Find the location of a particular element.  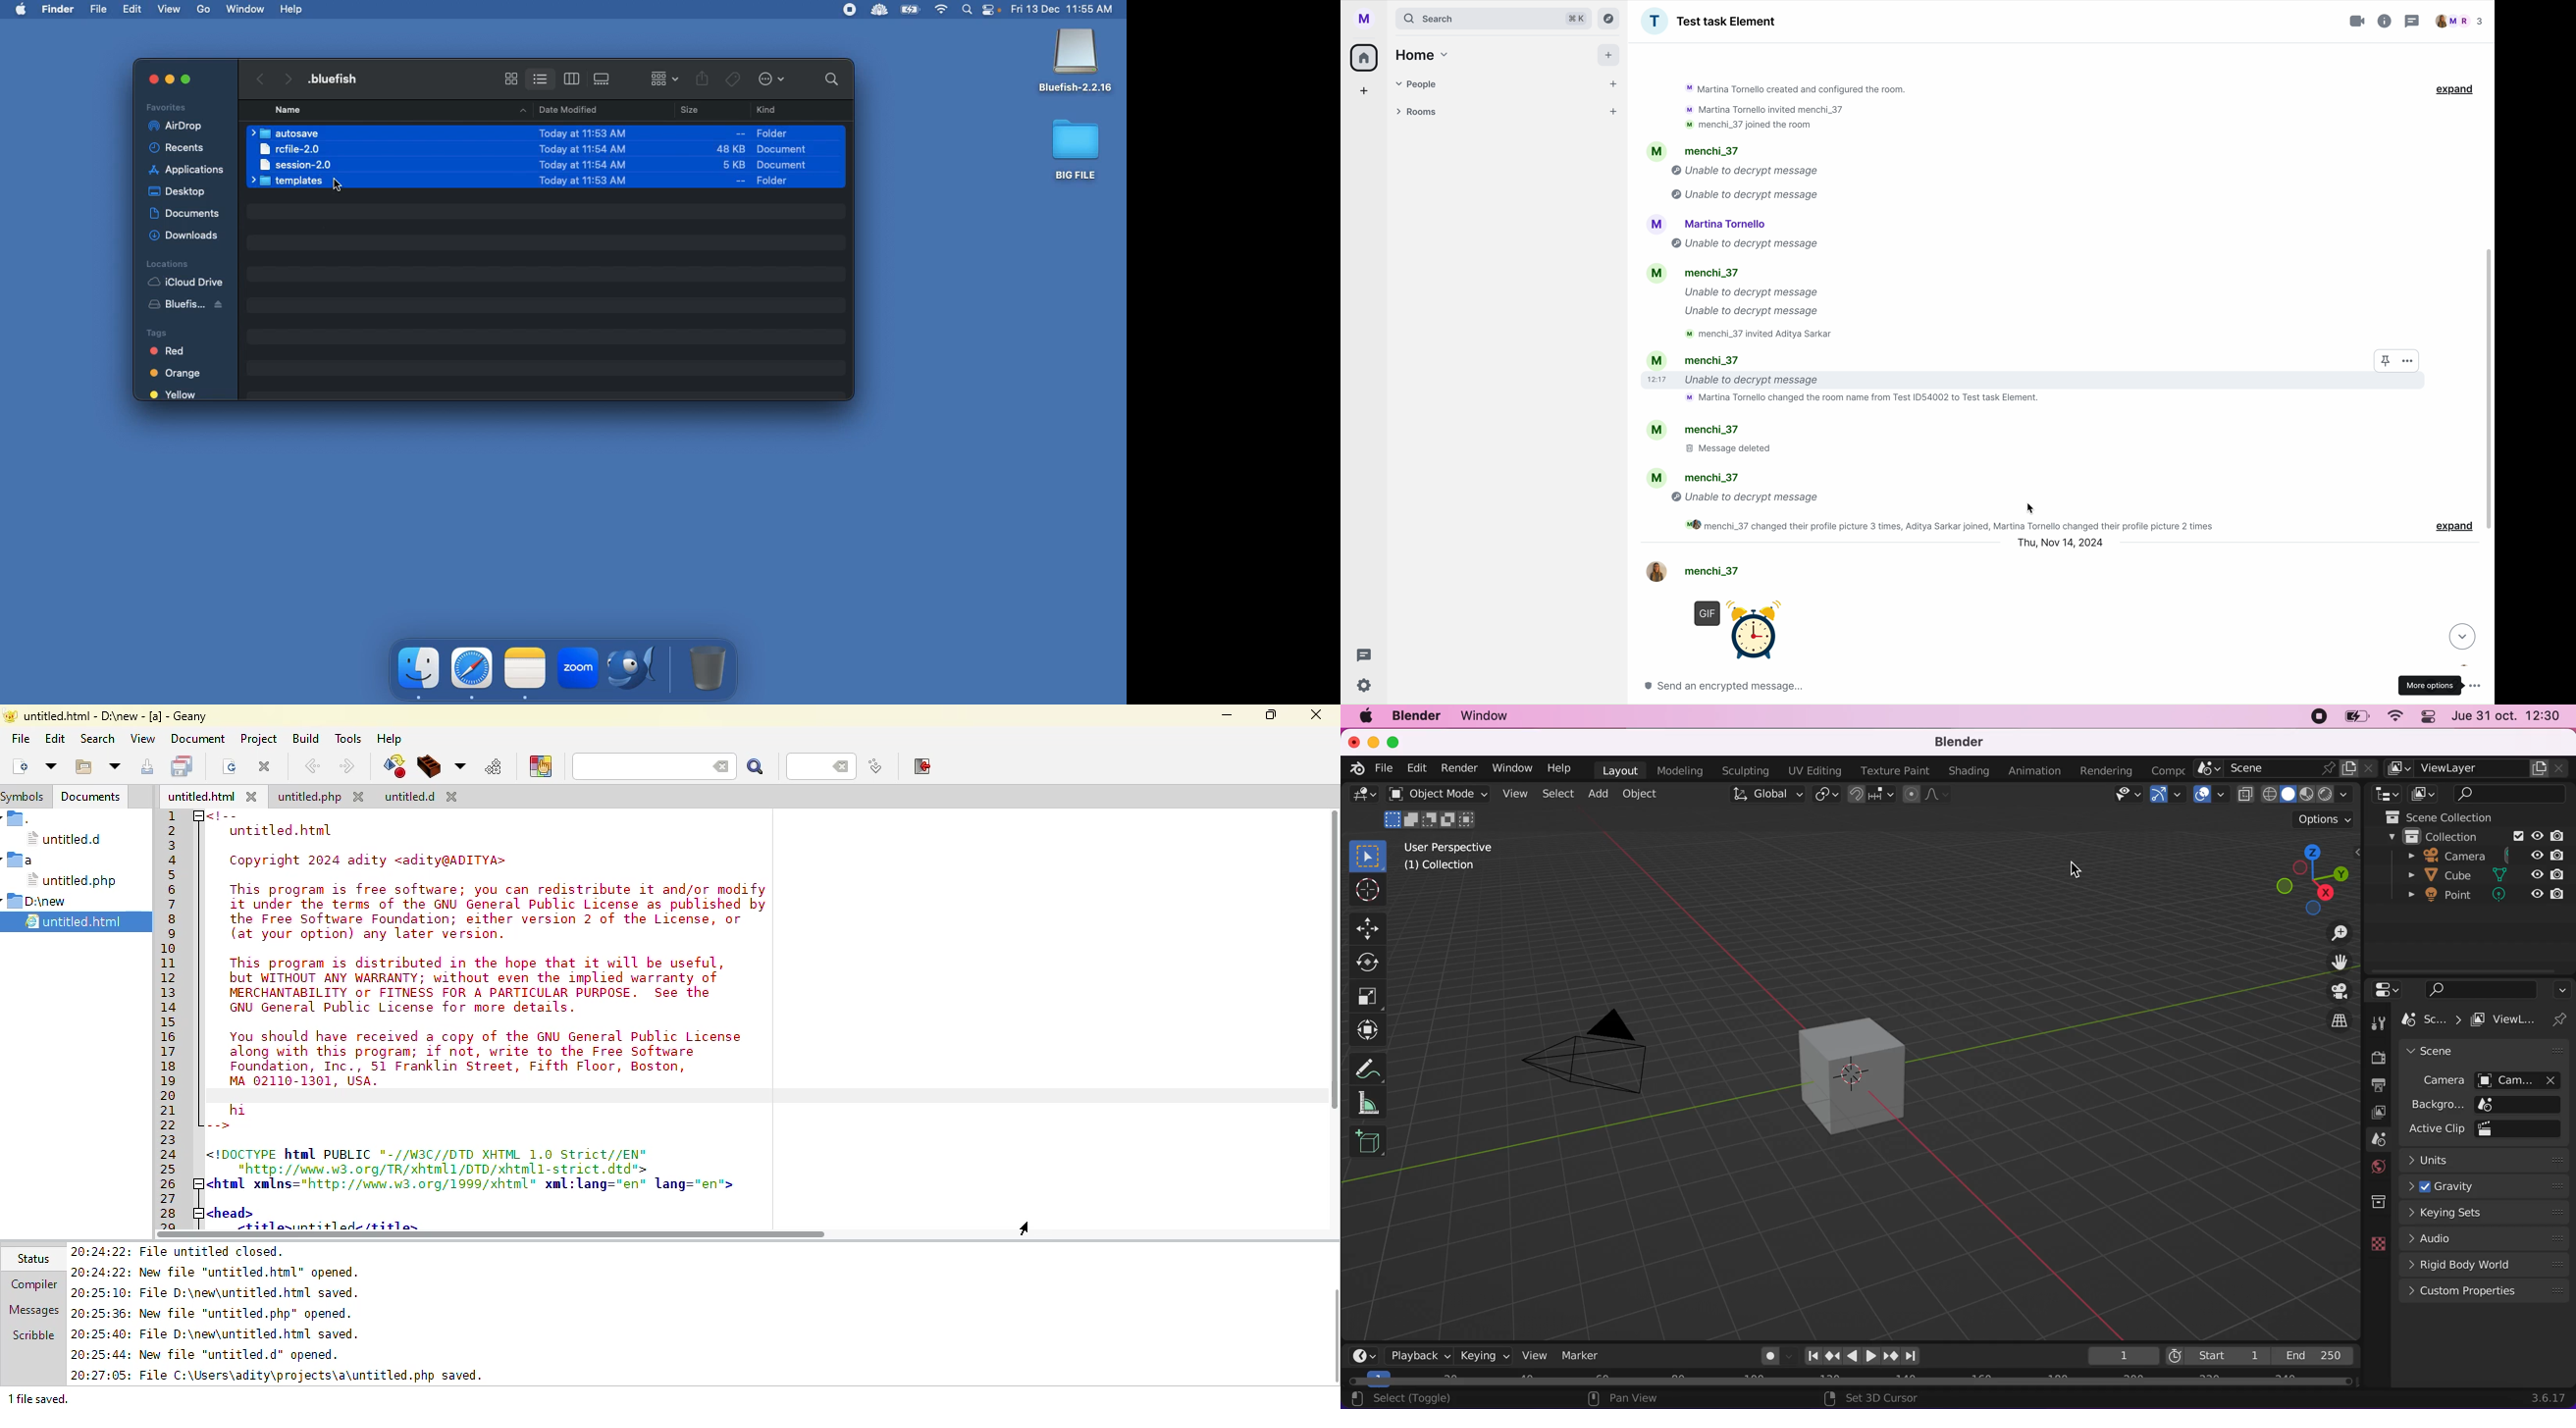

display view is located at coordinates (2424, 794).